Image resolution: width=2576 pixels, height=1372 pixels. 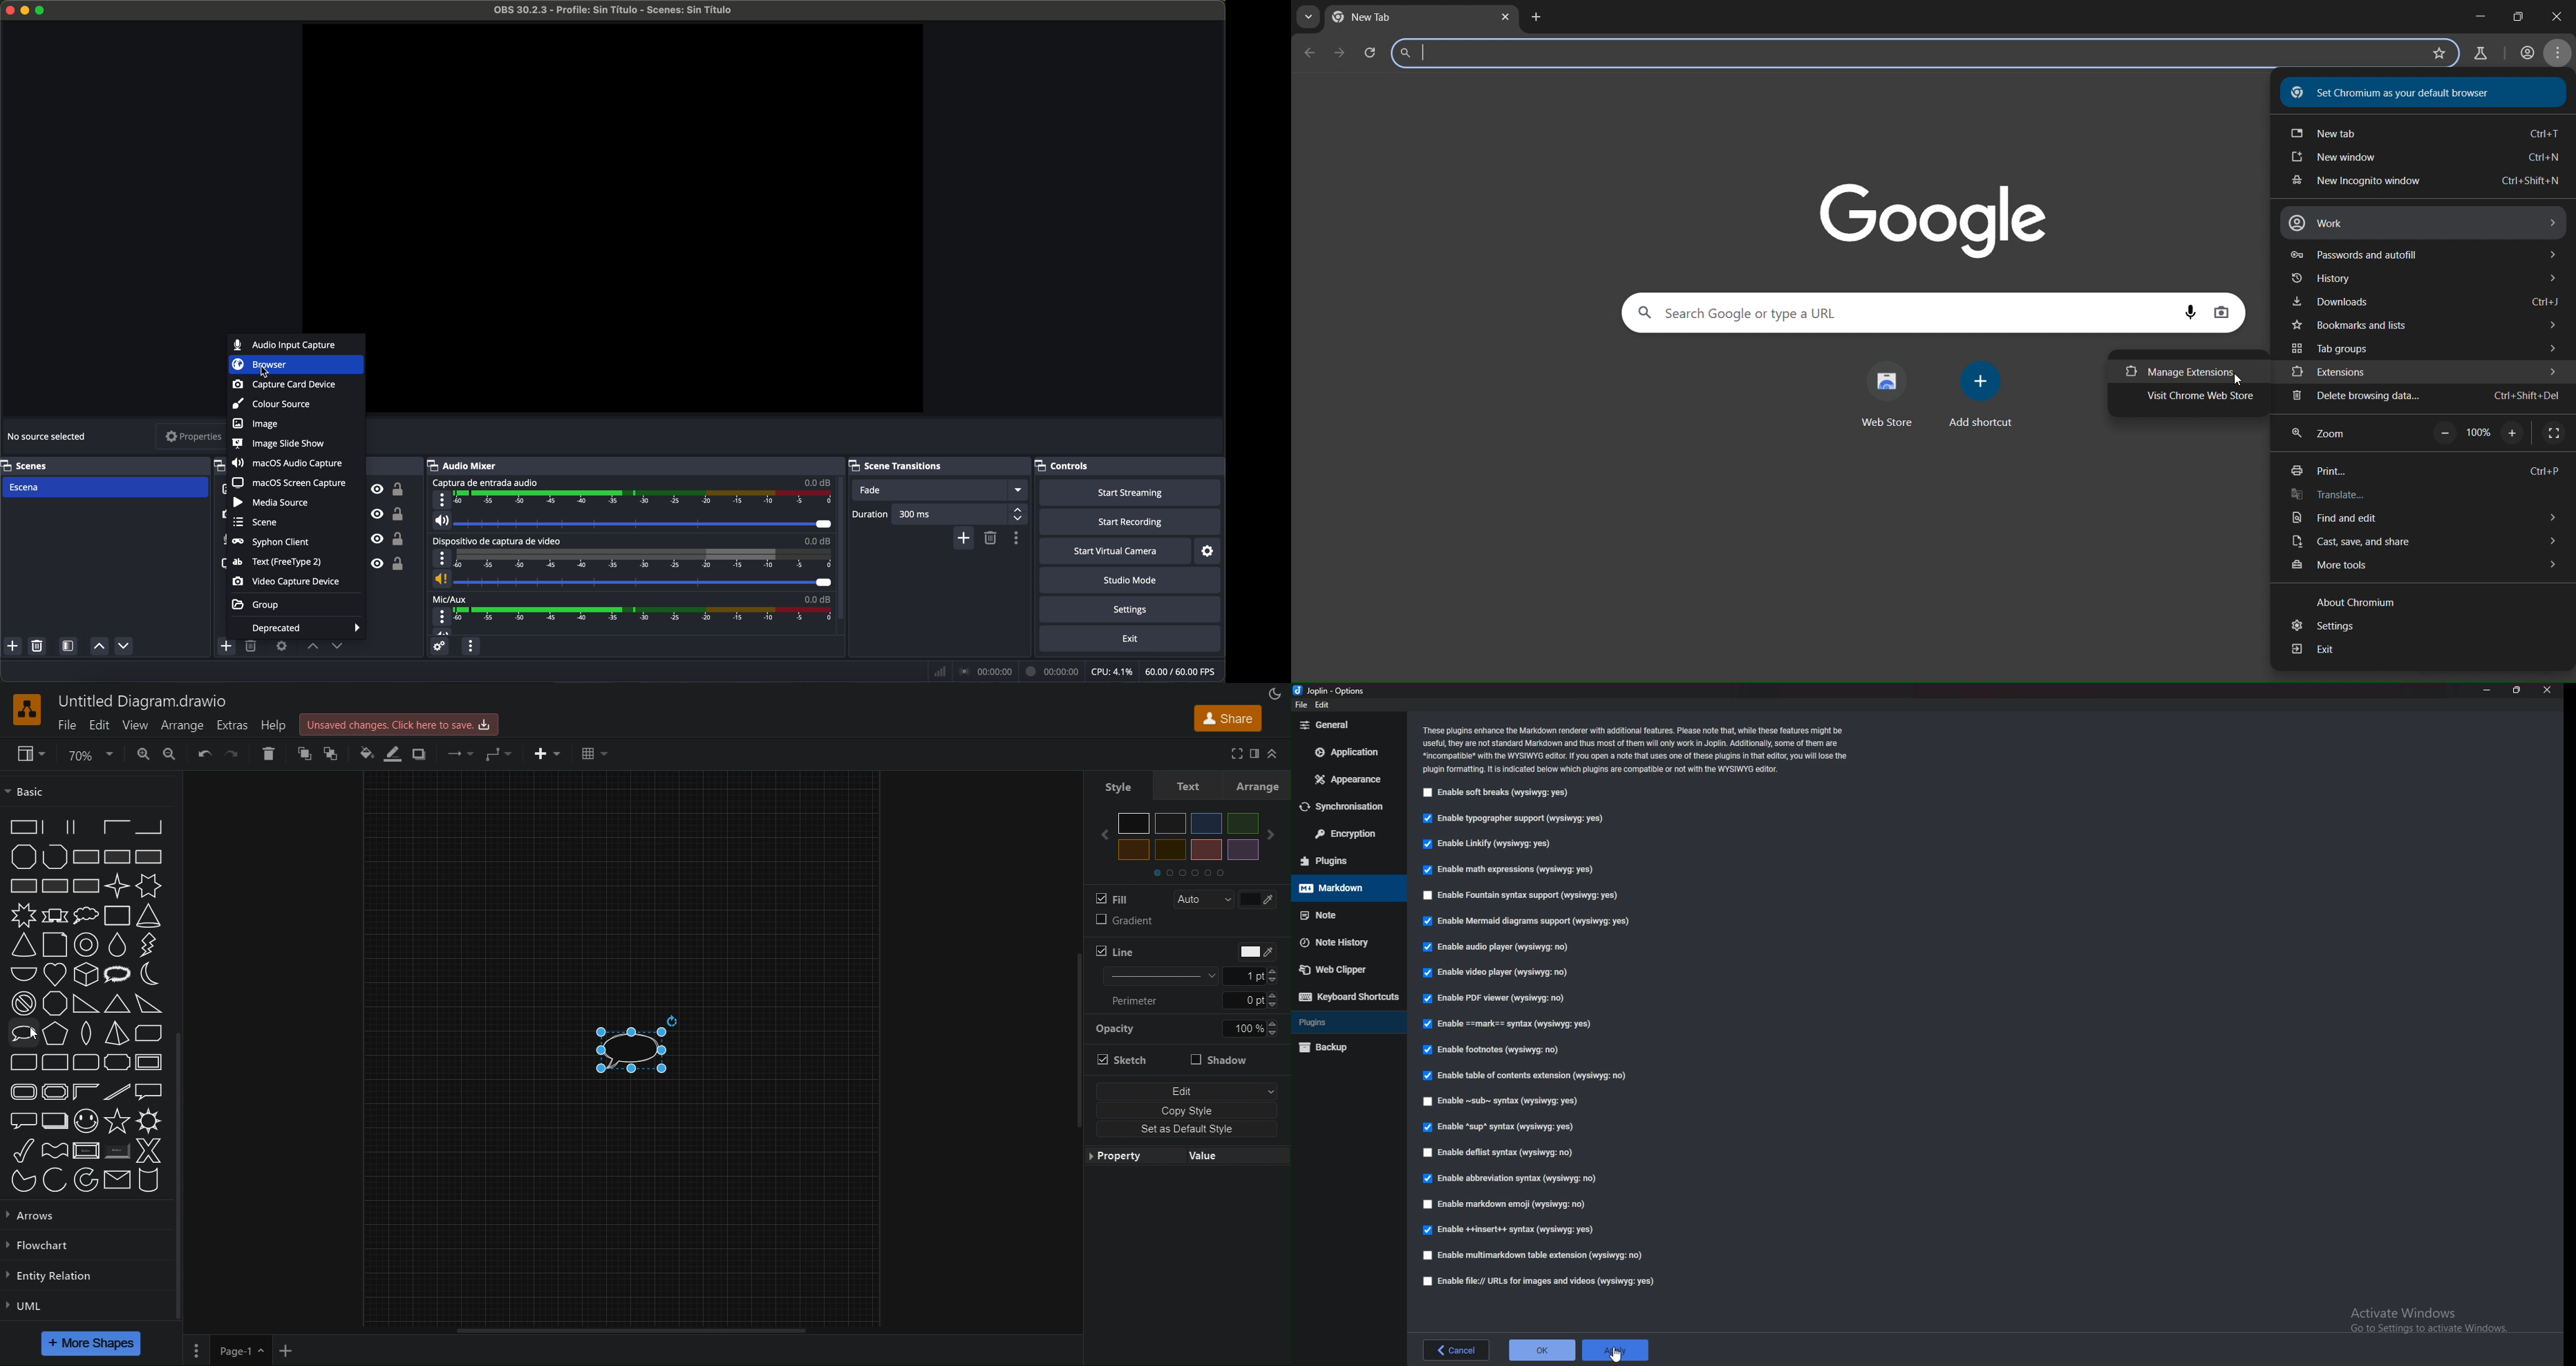 I want to click on more options, so click(x=440, y=500).